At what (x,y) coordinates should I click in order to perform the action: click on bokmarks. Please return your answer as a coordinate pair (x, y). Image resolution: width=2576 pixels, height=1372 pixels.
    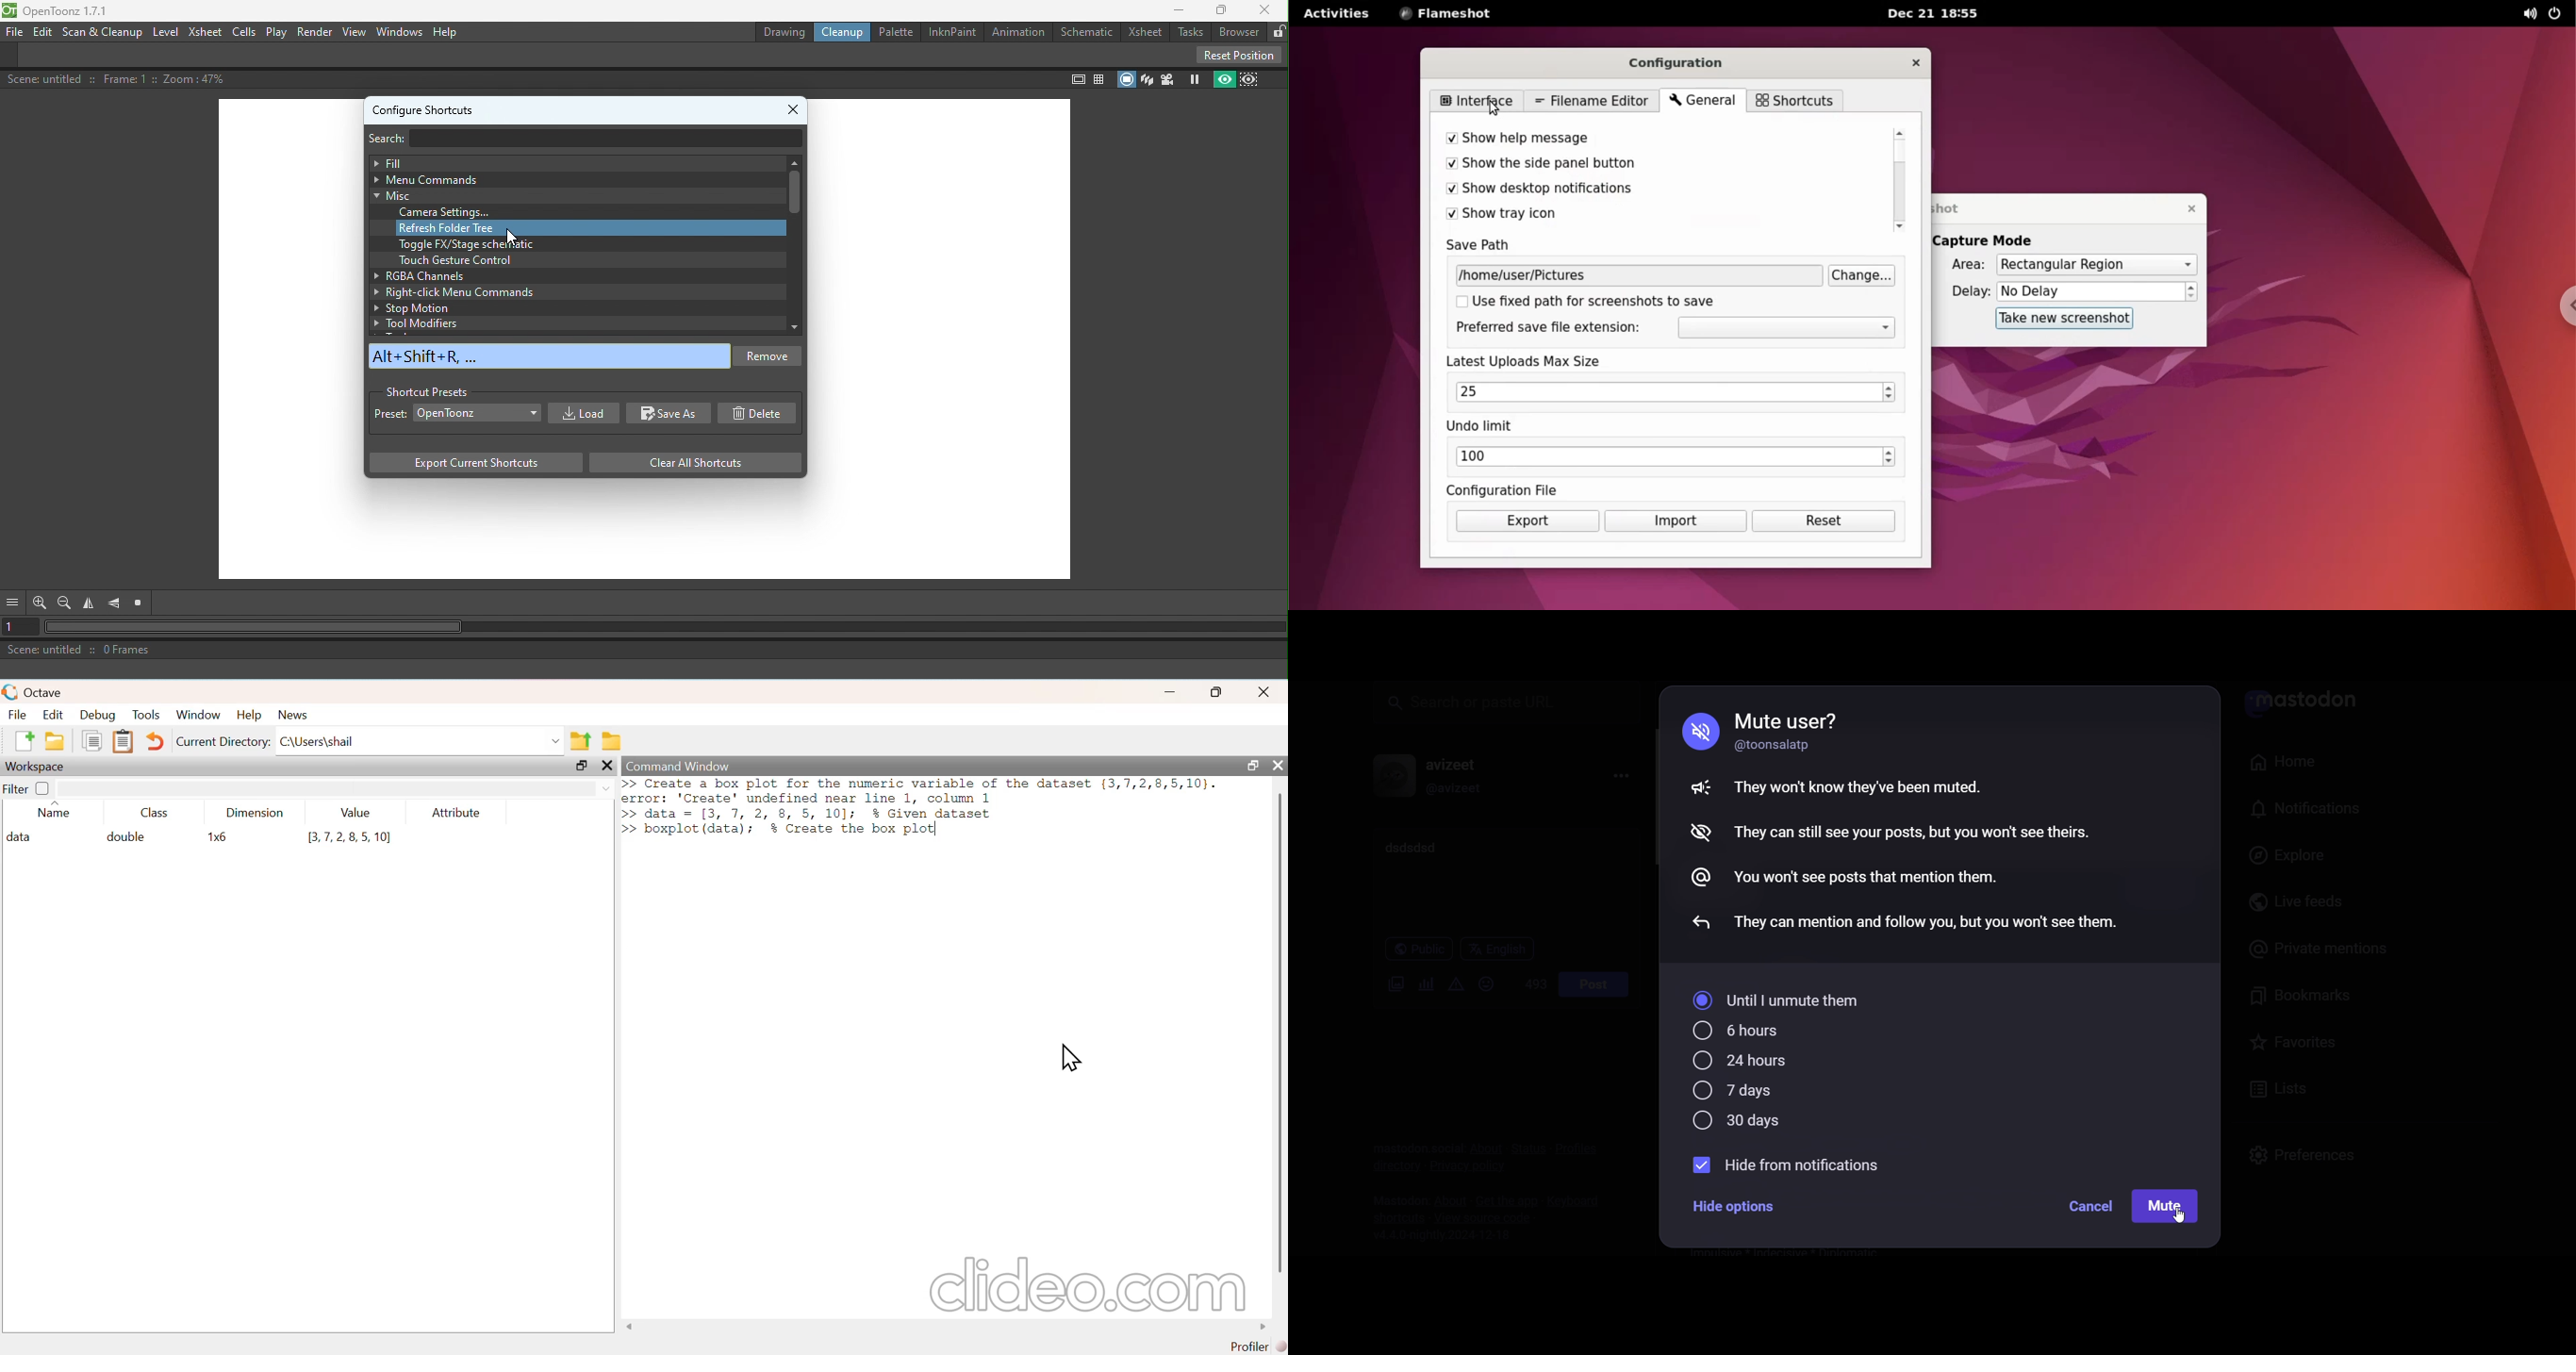
    Looking at the image, I should click on (2307, 1003).